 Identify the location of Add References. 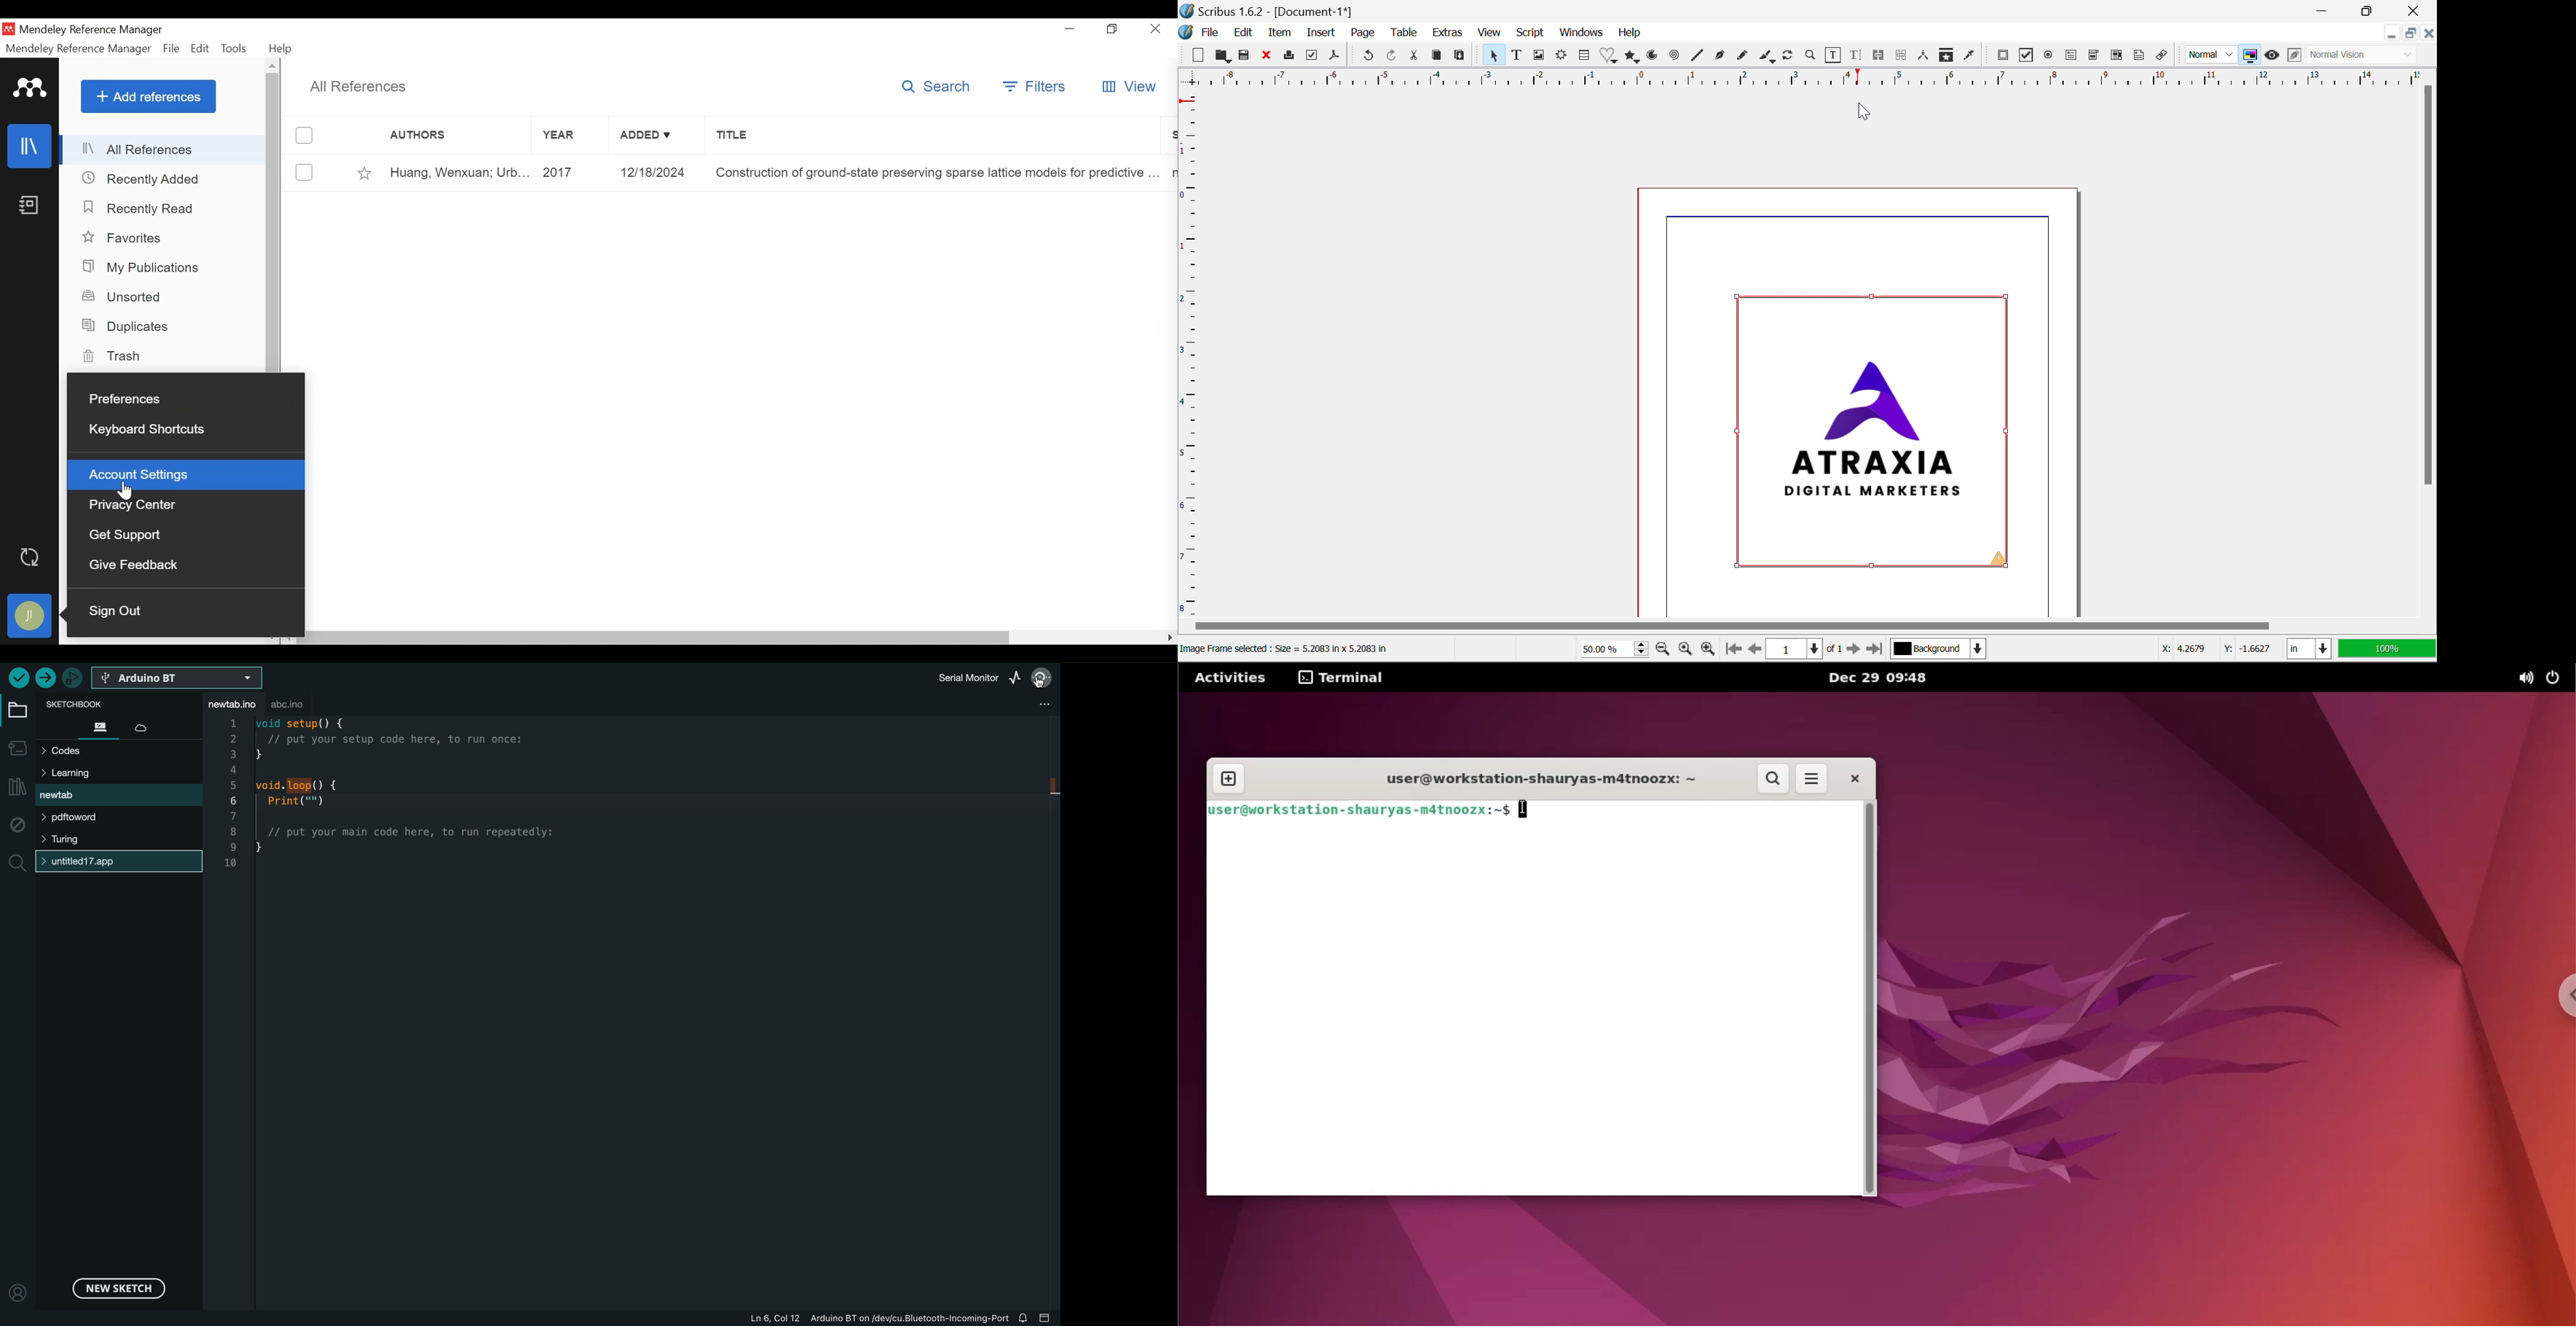
(150, 97).